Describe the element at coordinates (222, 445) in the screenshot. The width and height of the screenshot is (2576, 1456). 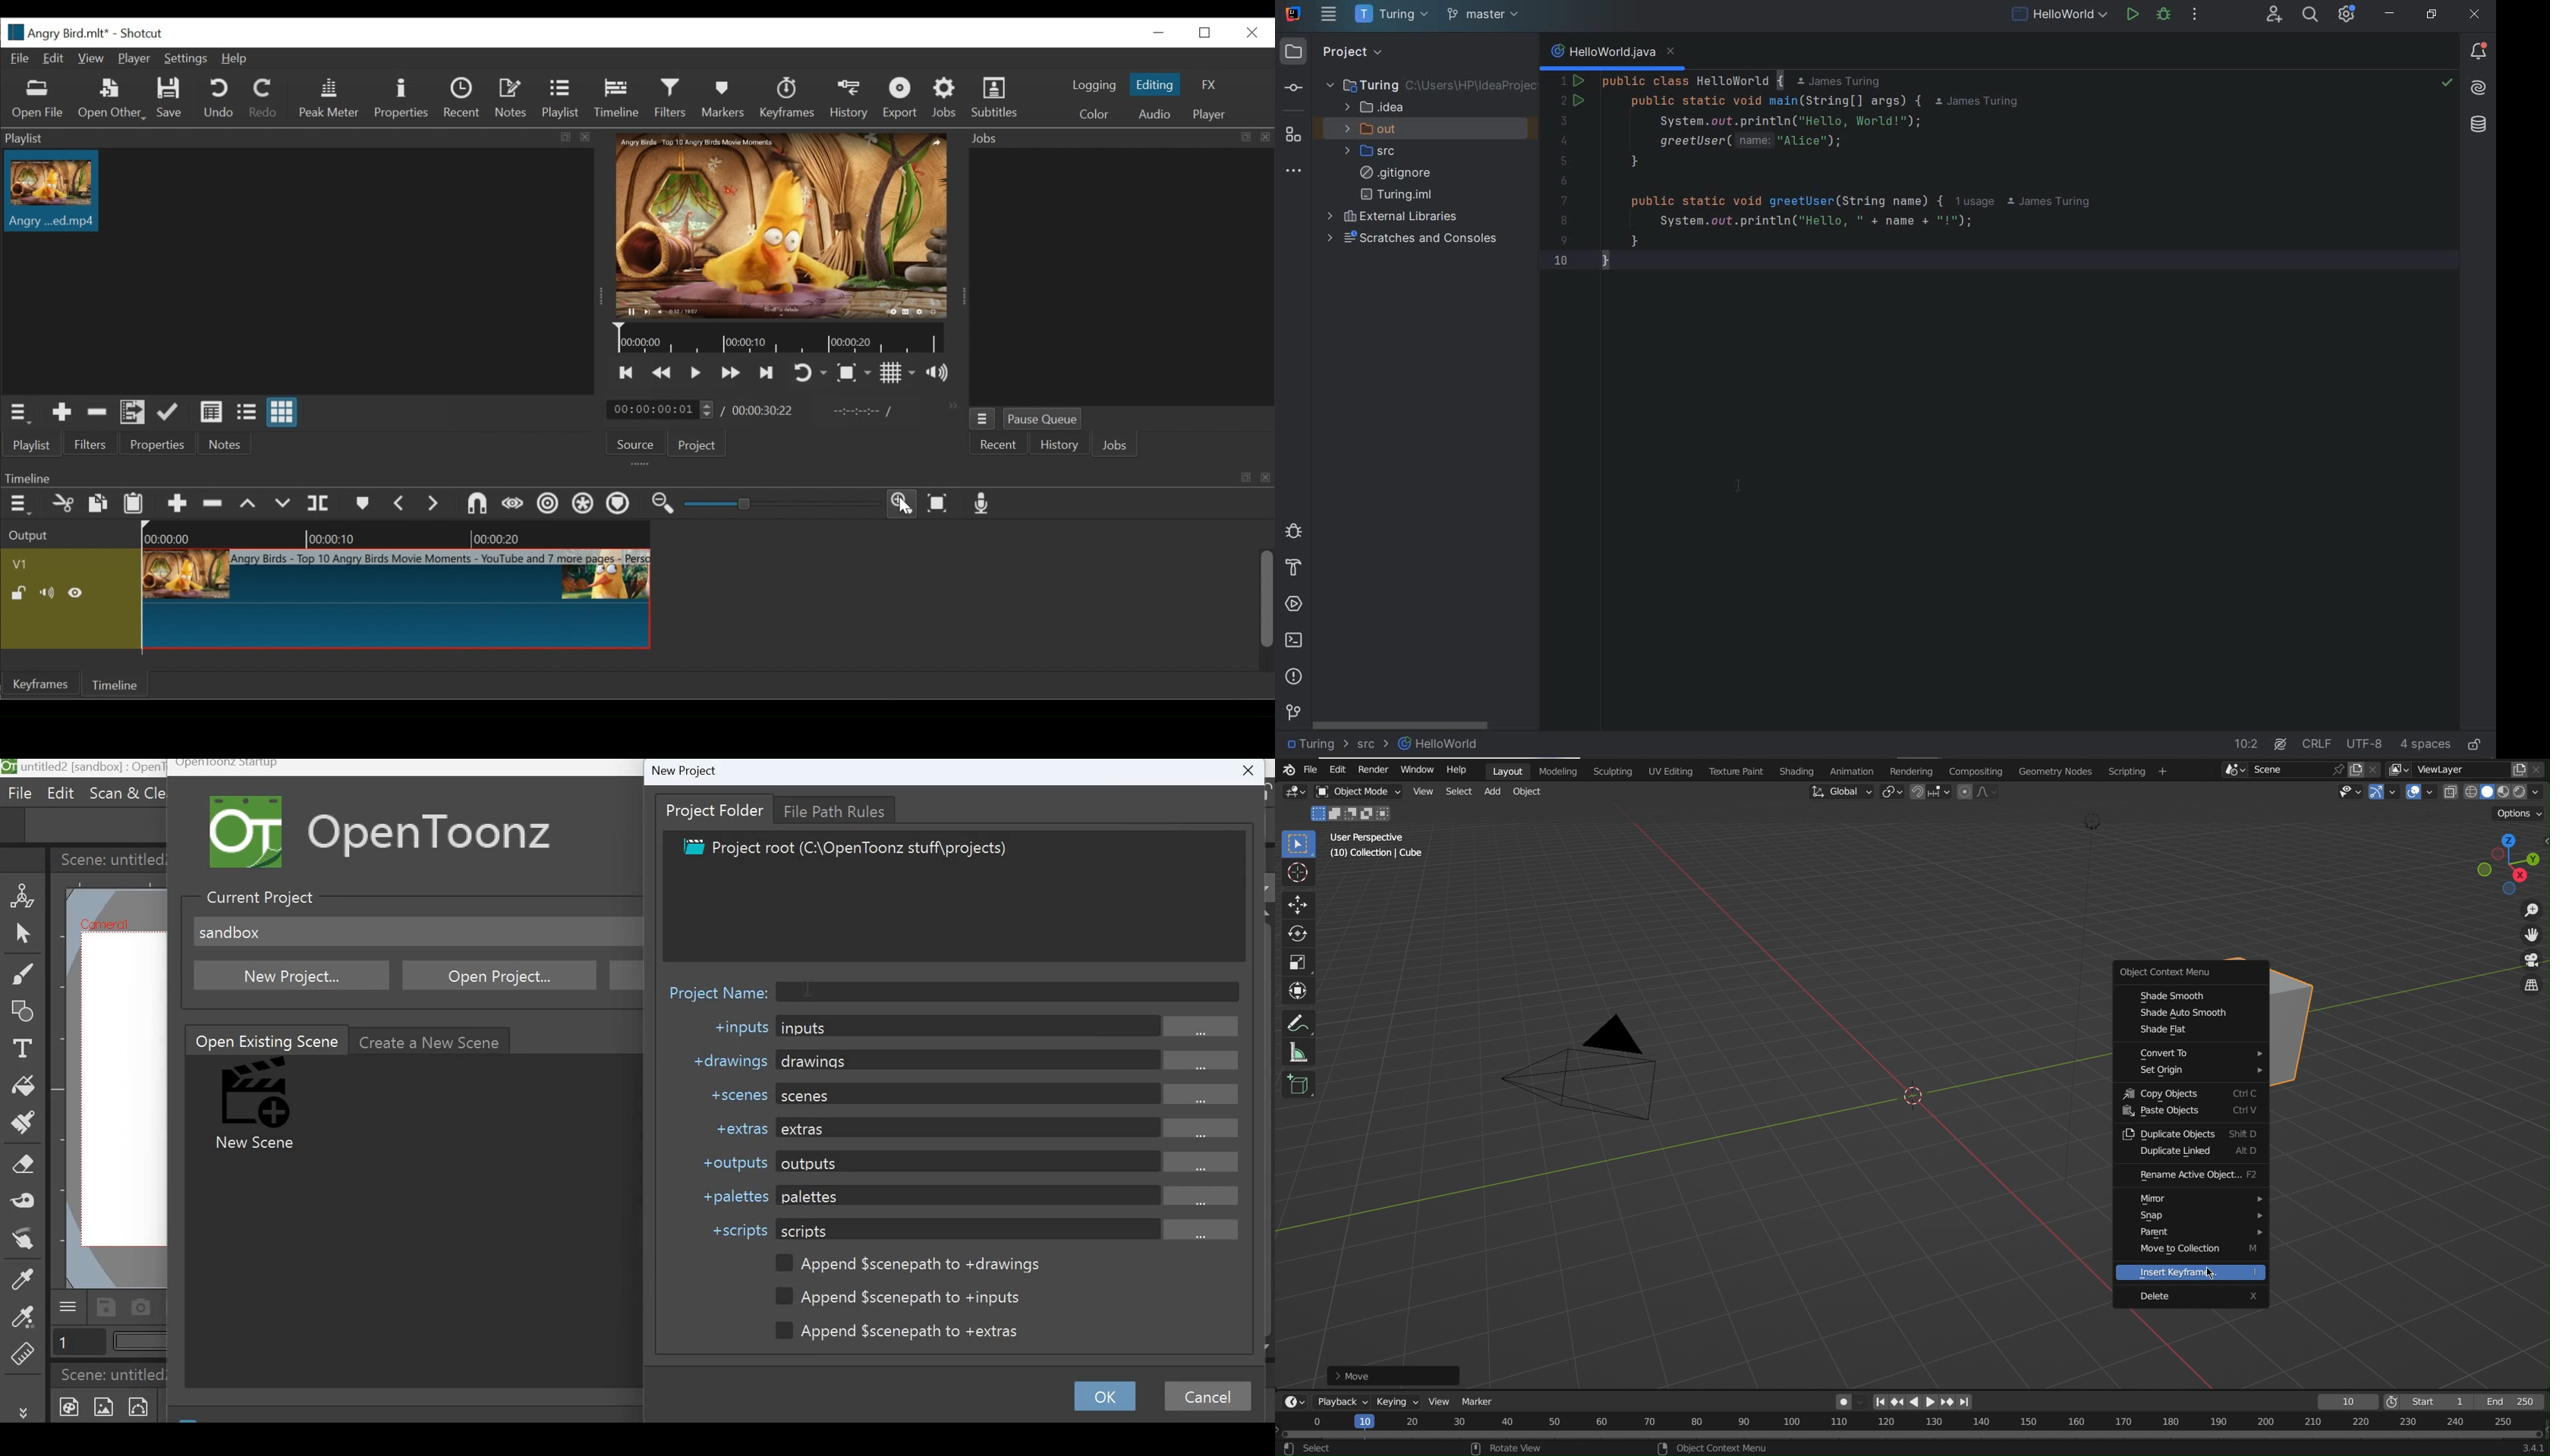
I see `Notes` at that location.